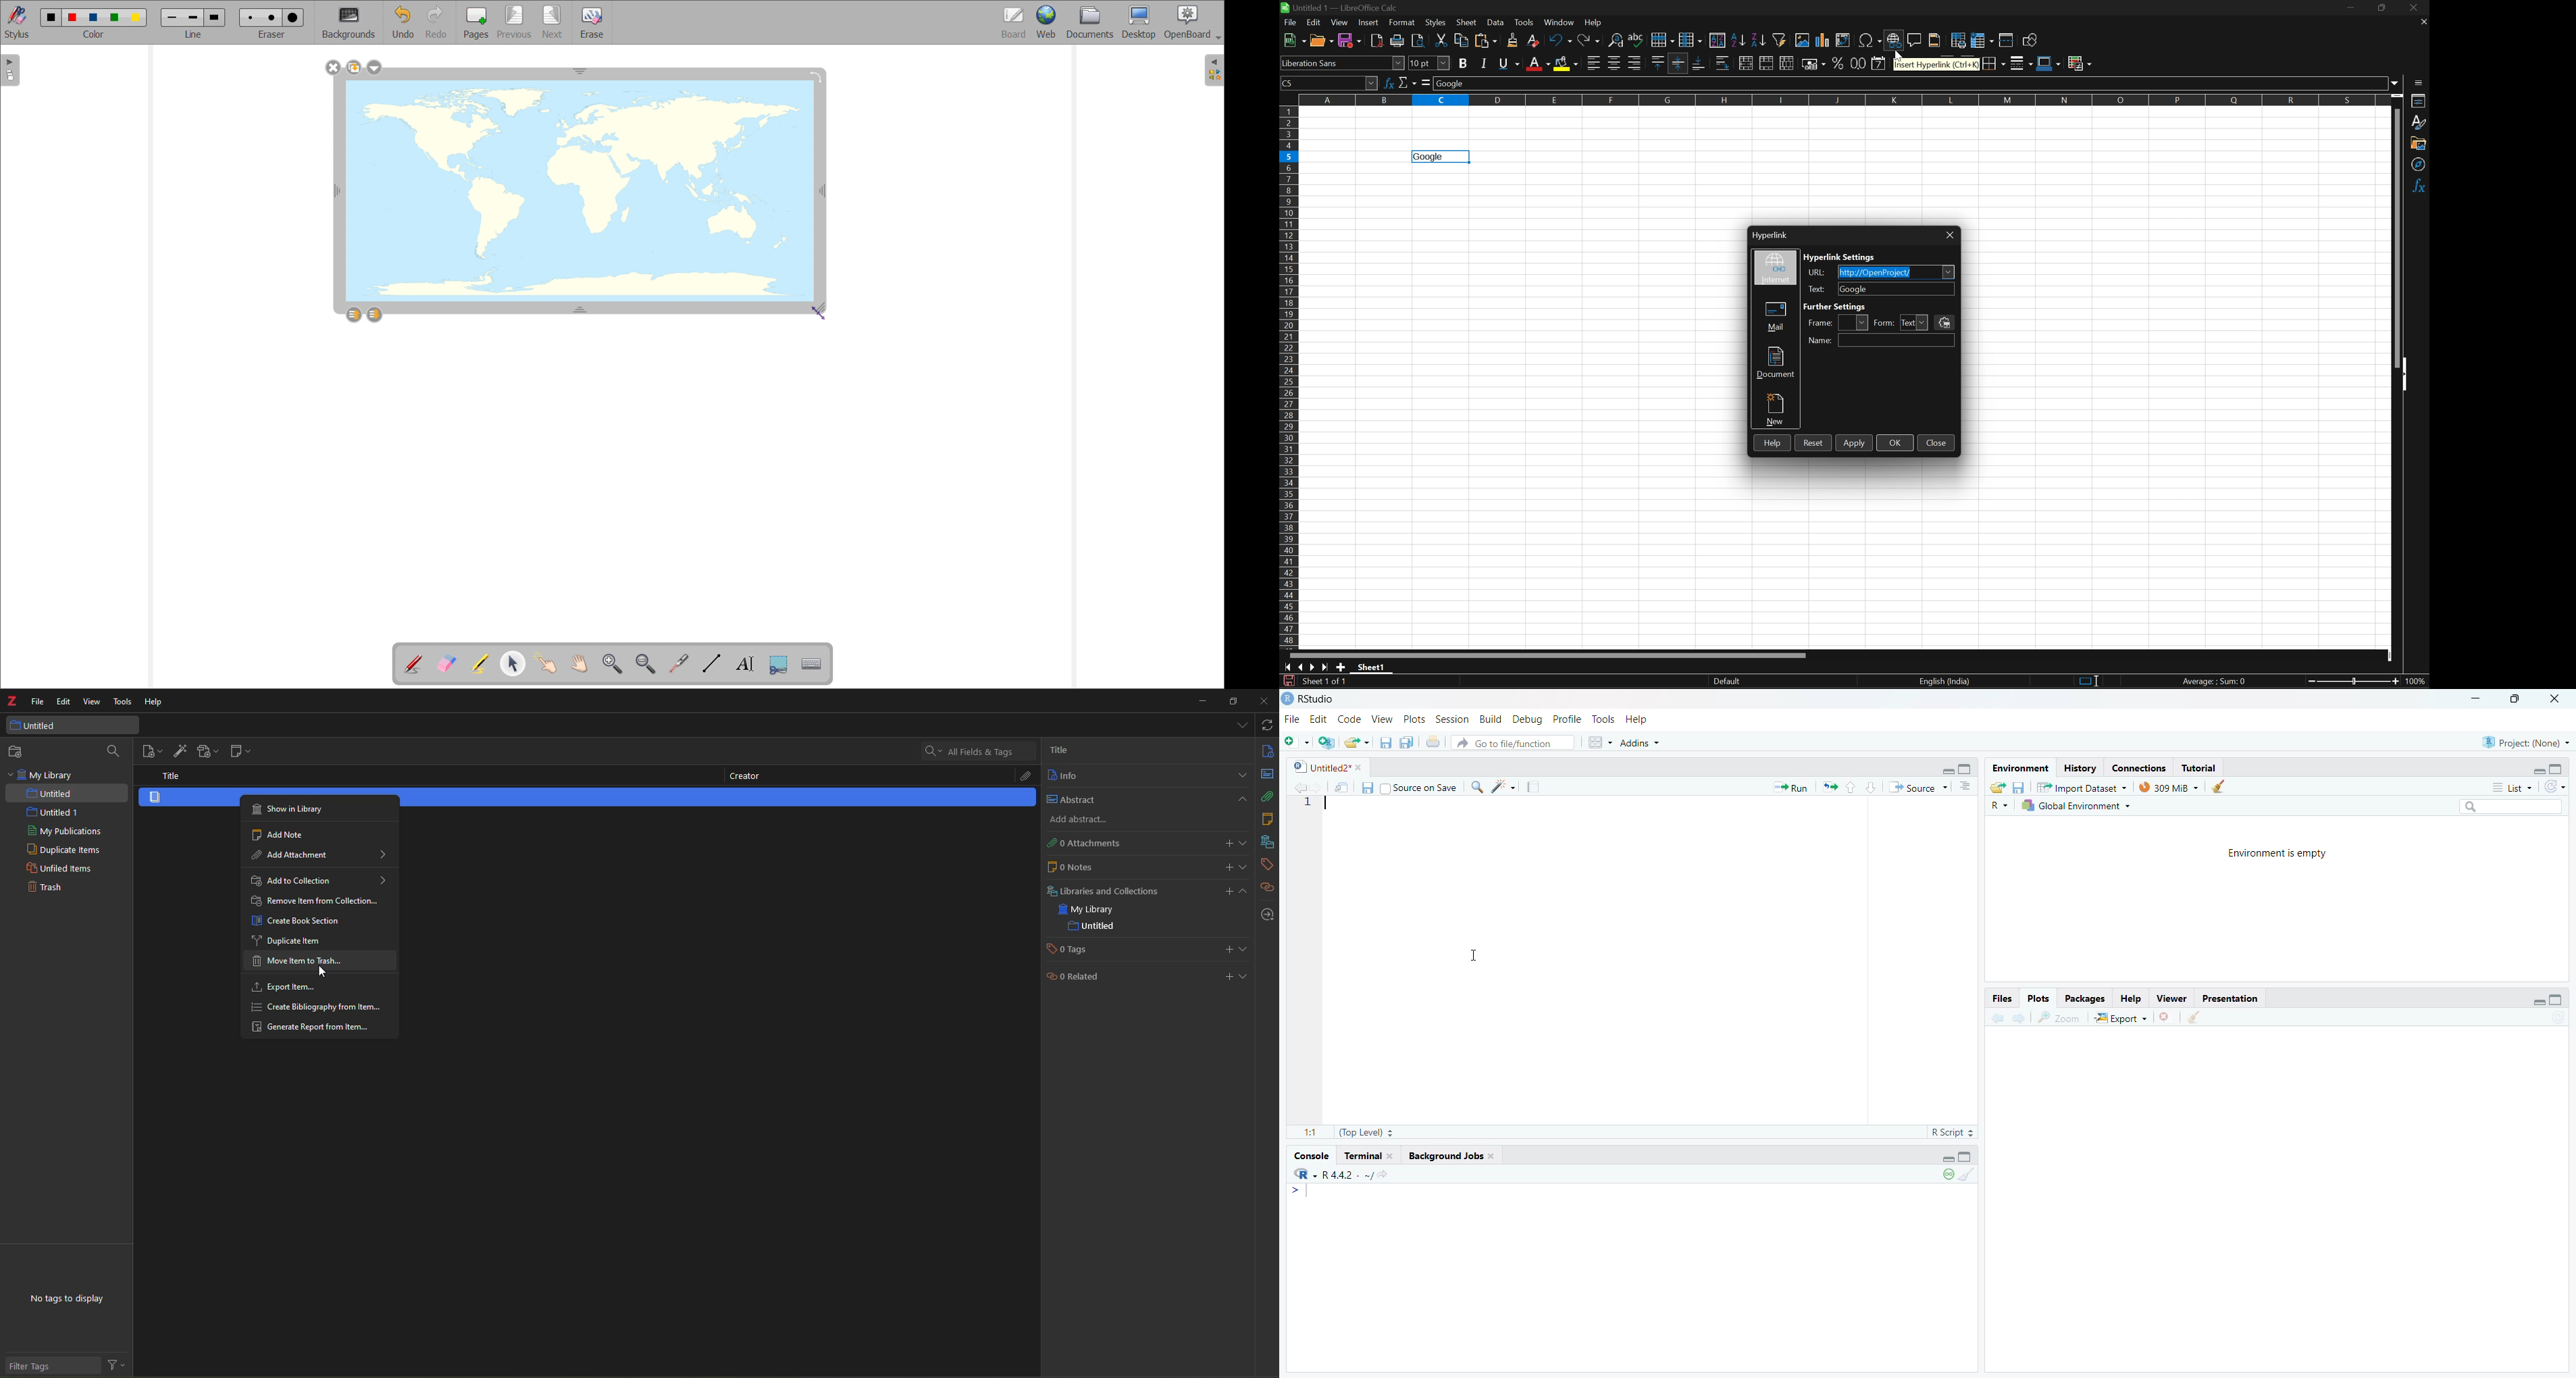 Image resolution: width=2576 pixels, height=1400 pixels. I want to click on Align top, so click(1659, 61).